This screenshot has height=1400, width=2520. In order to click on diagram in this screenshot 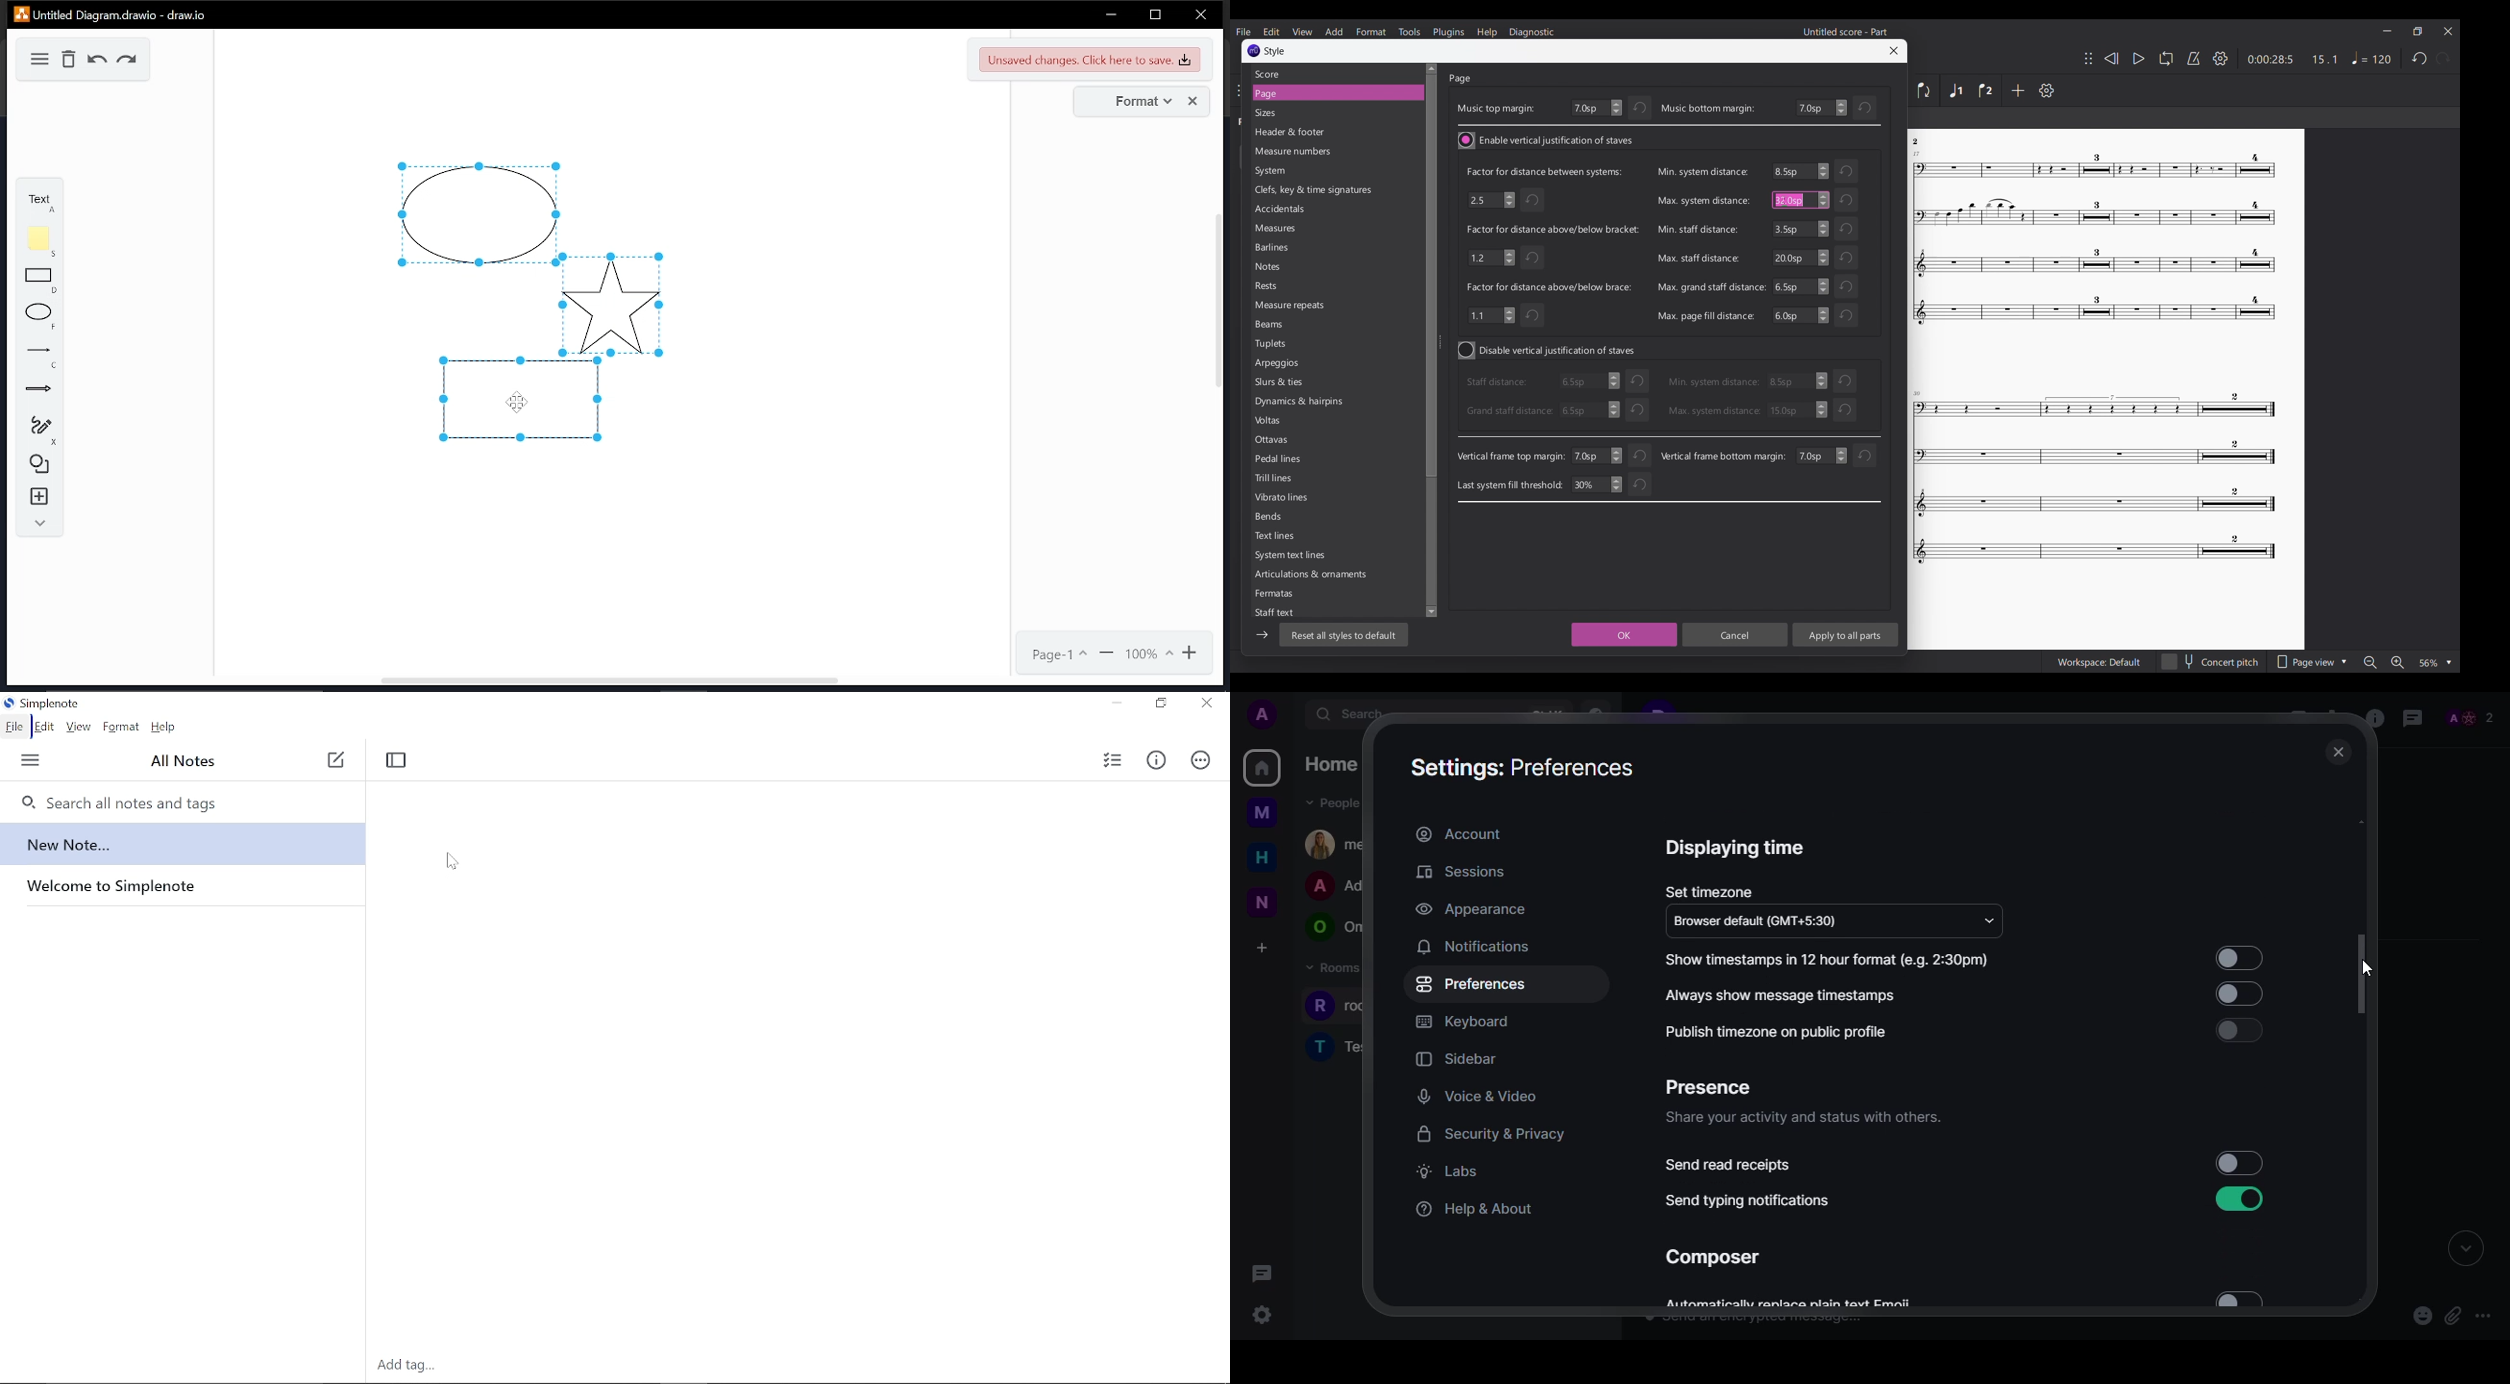, I will do `click(37, 58)`.